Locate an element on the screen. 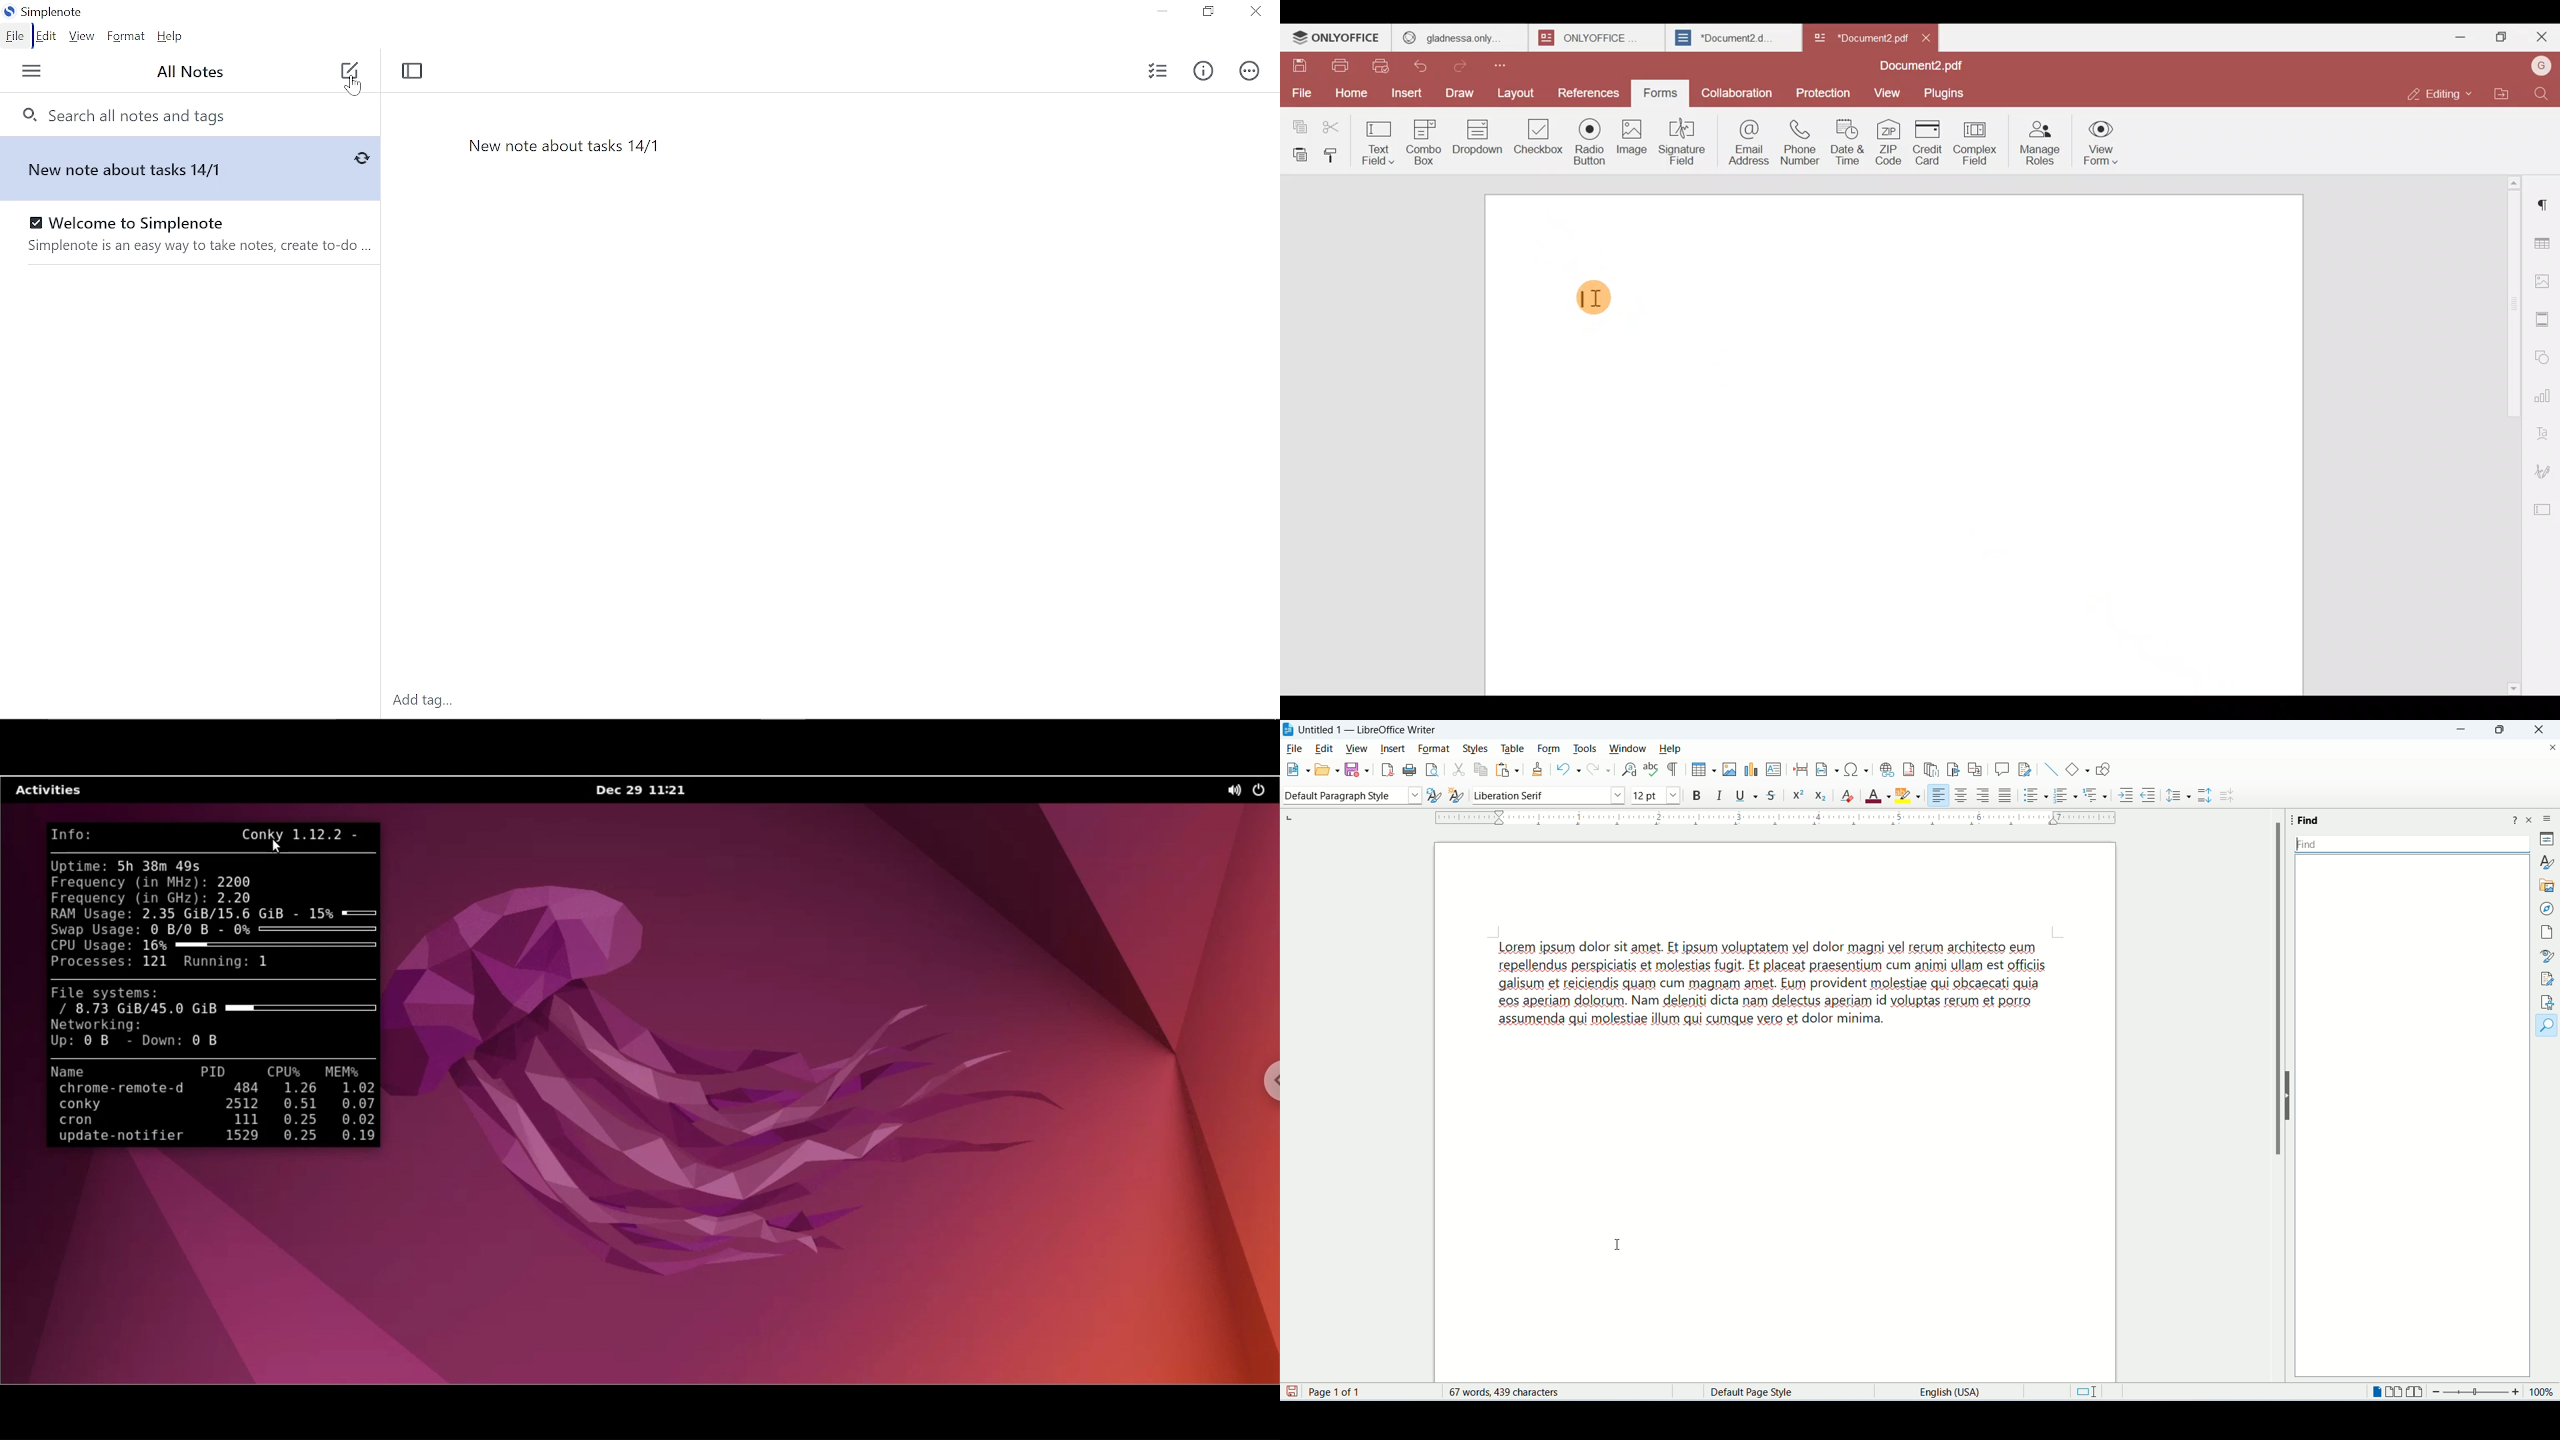  *Document2.d.. is located at coordinates (1725, 36).